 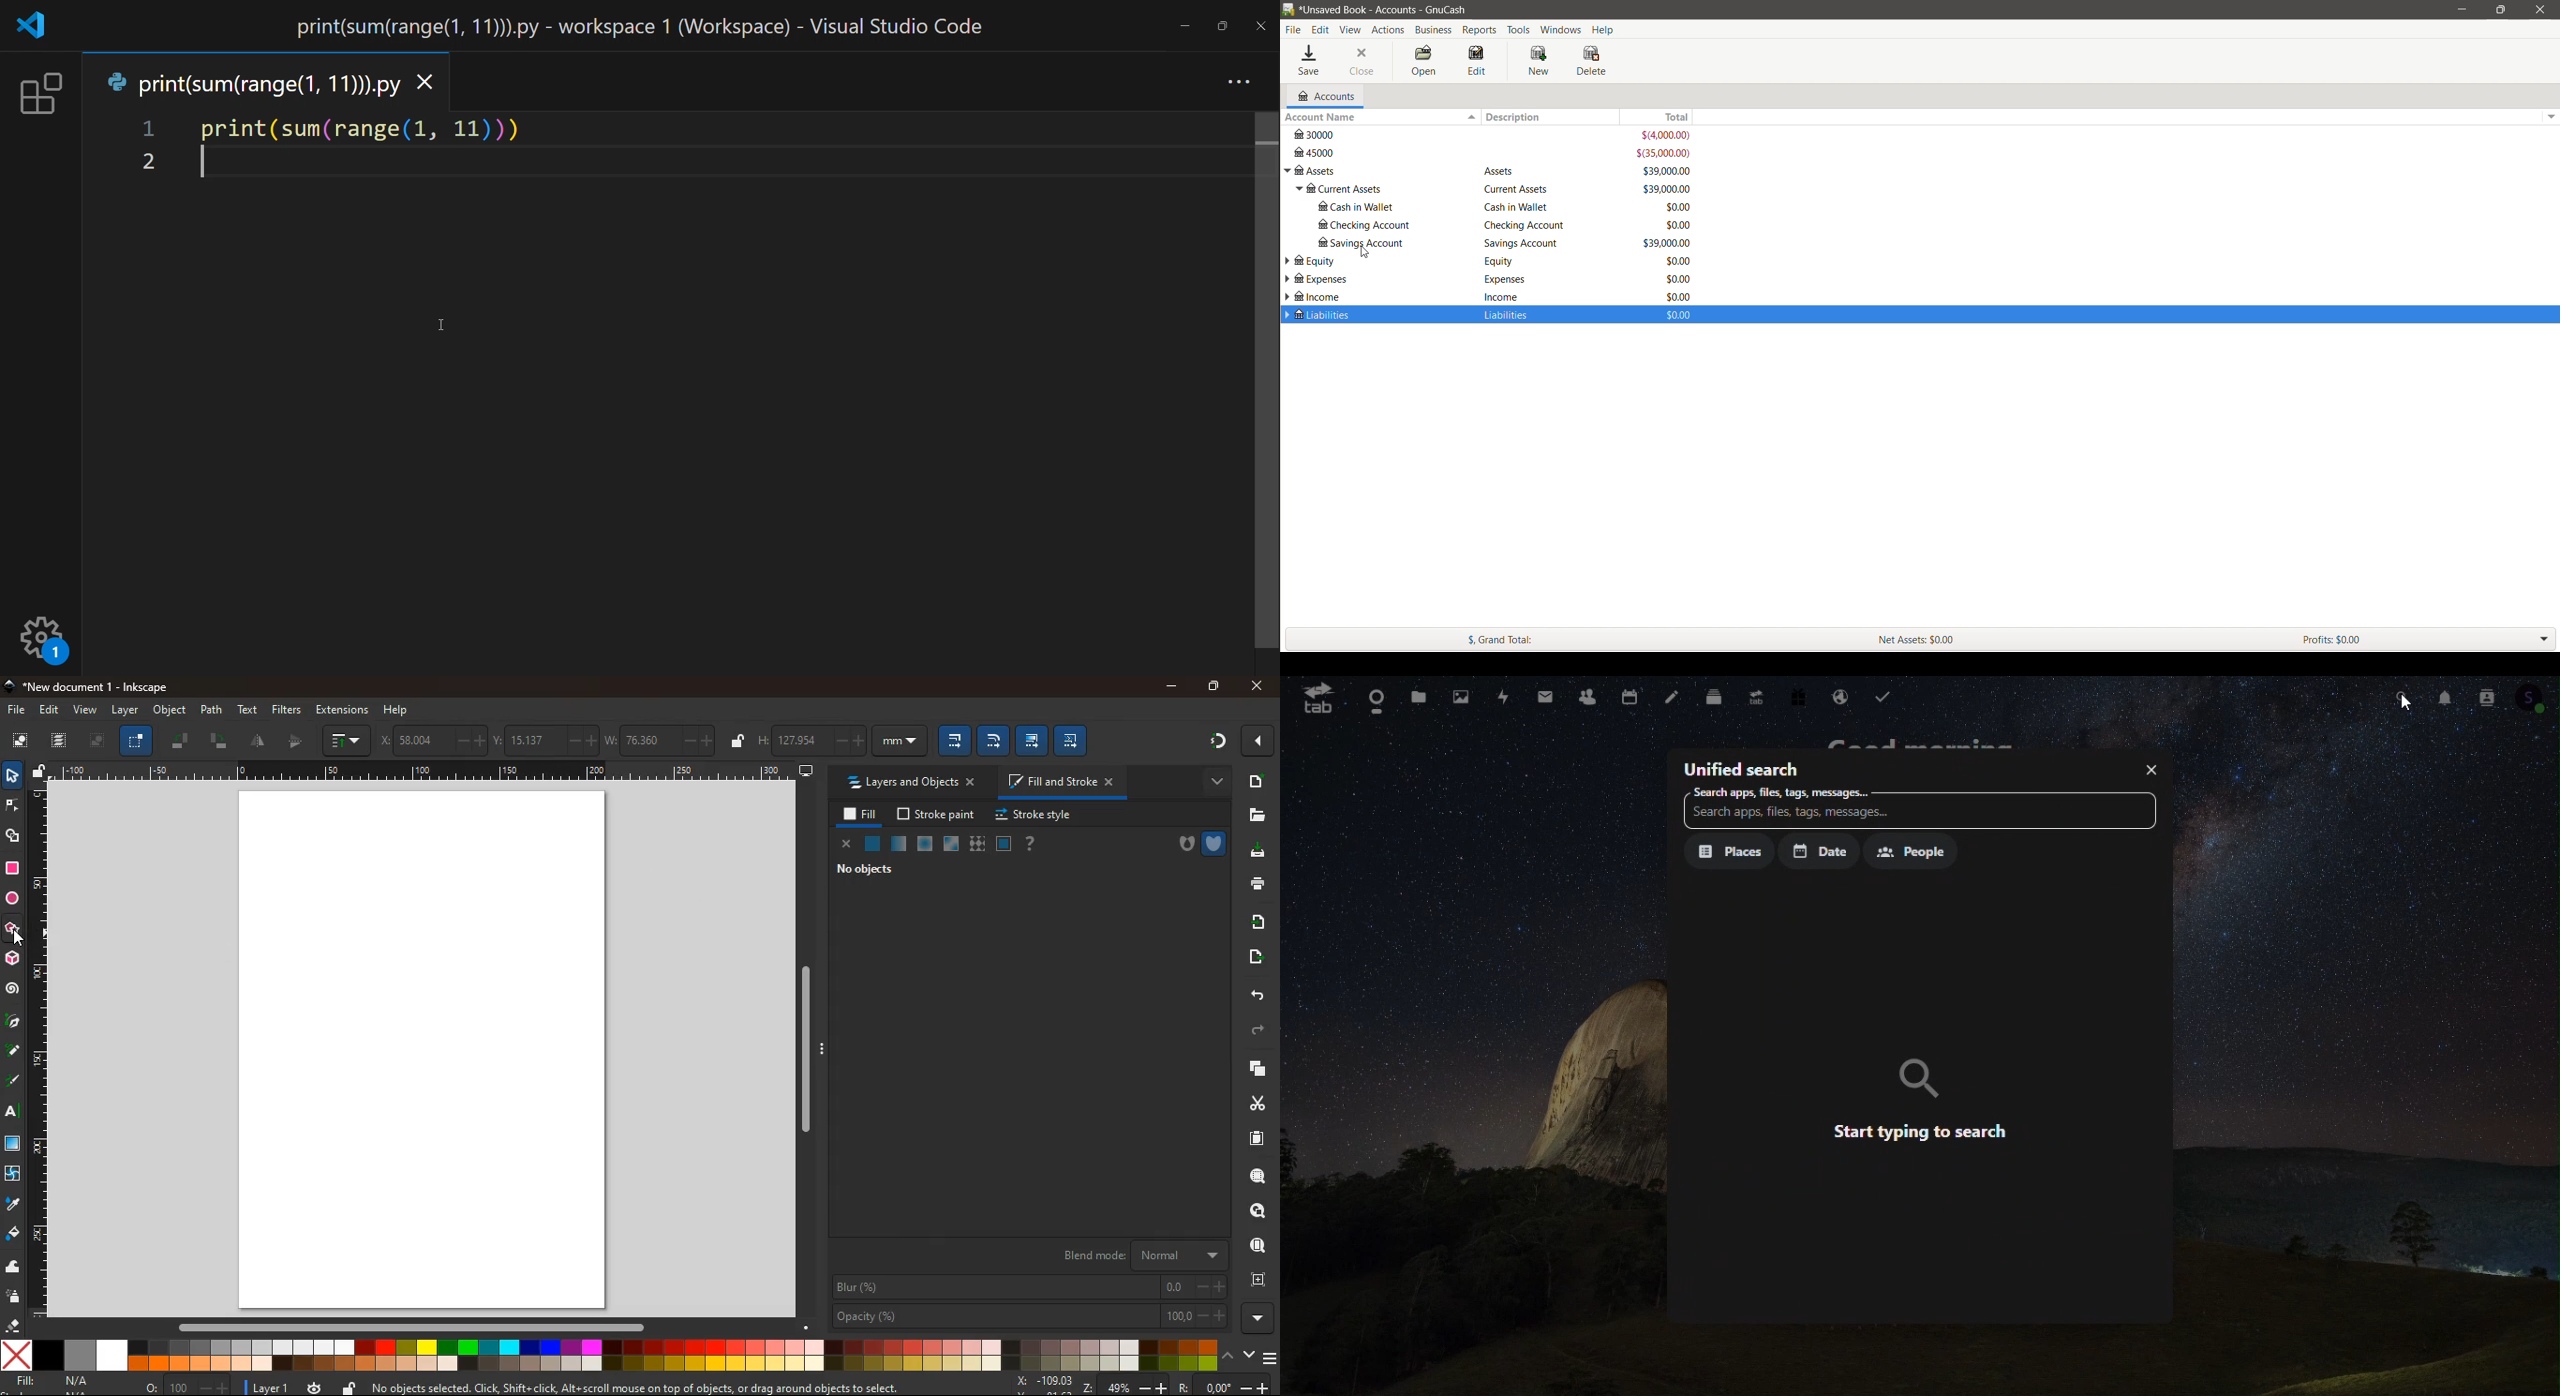 What do you see at coordinates (1668, 189) in the screenshot?
I see `$0.00` at bounding box center [1668, 189].